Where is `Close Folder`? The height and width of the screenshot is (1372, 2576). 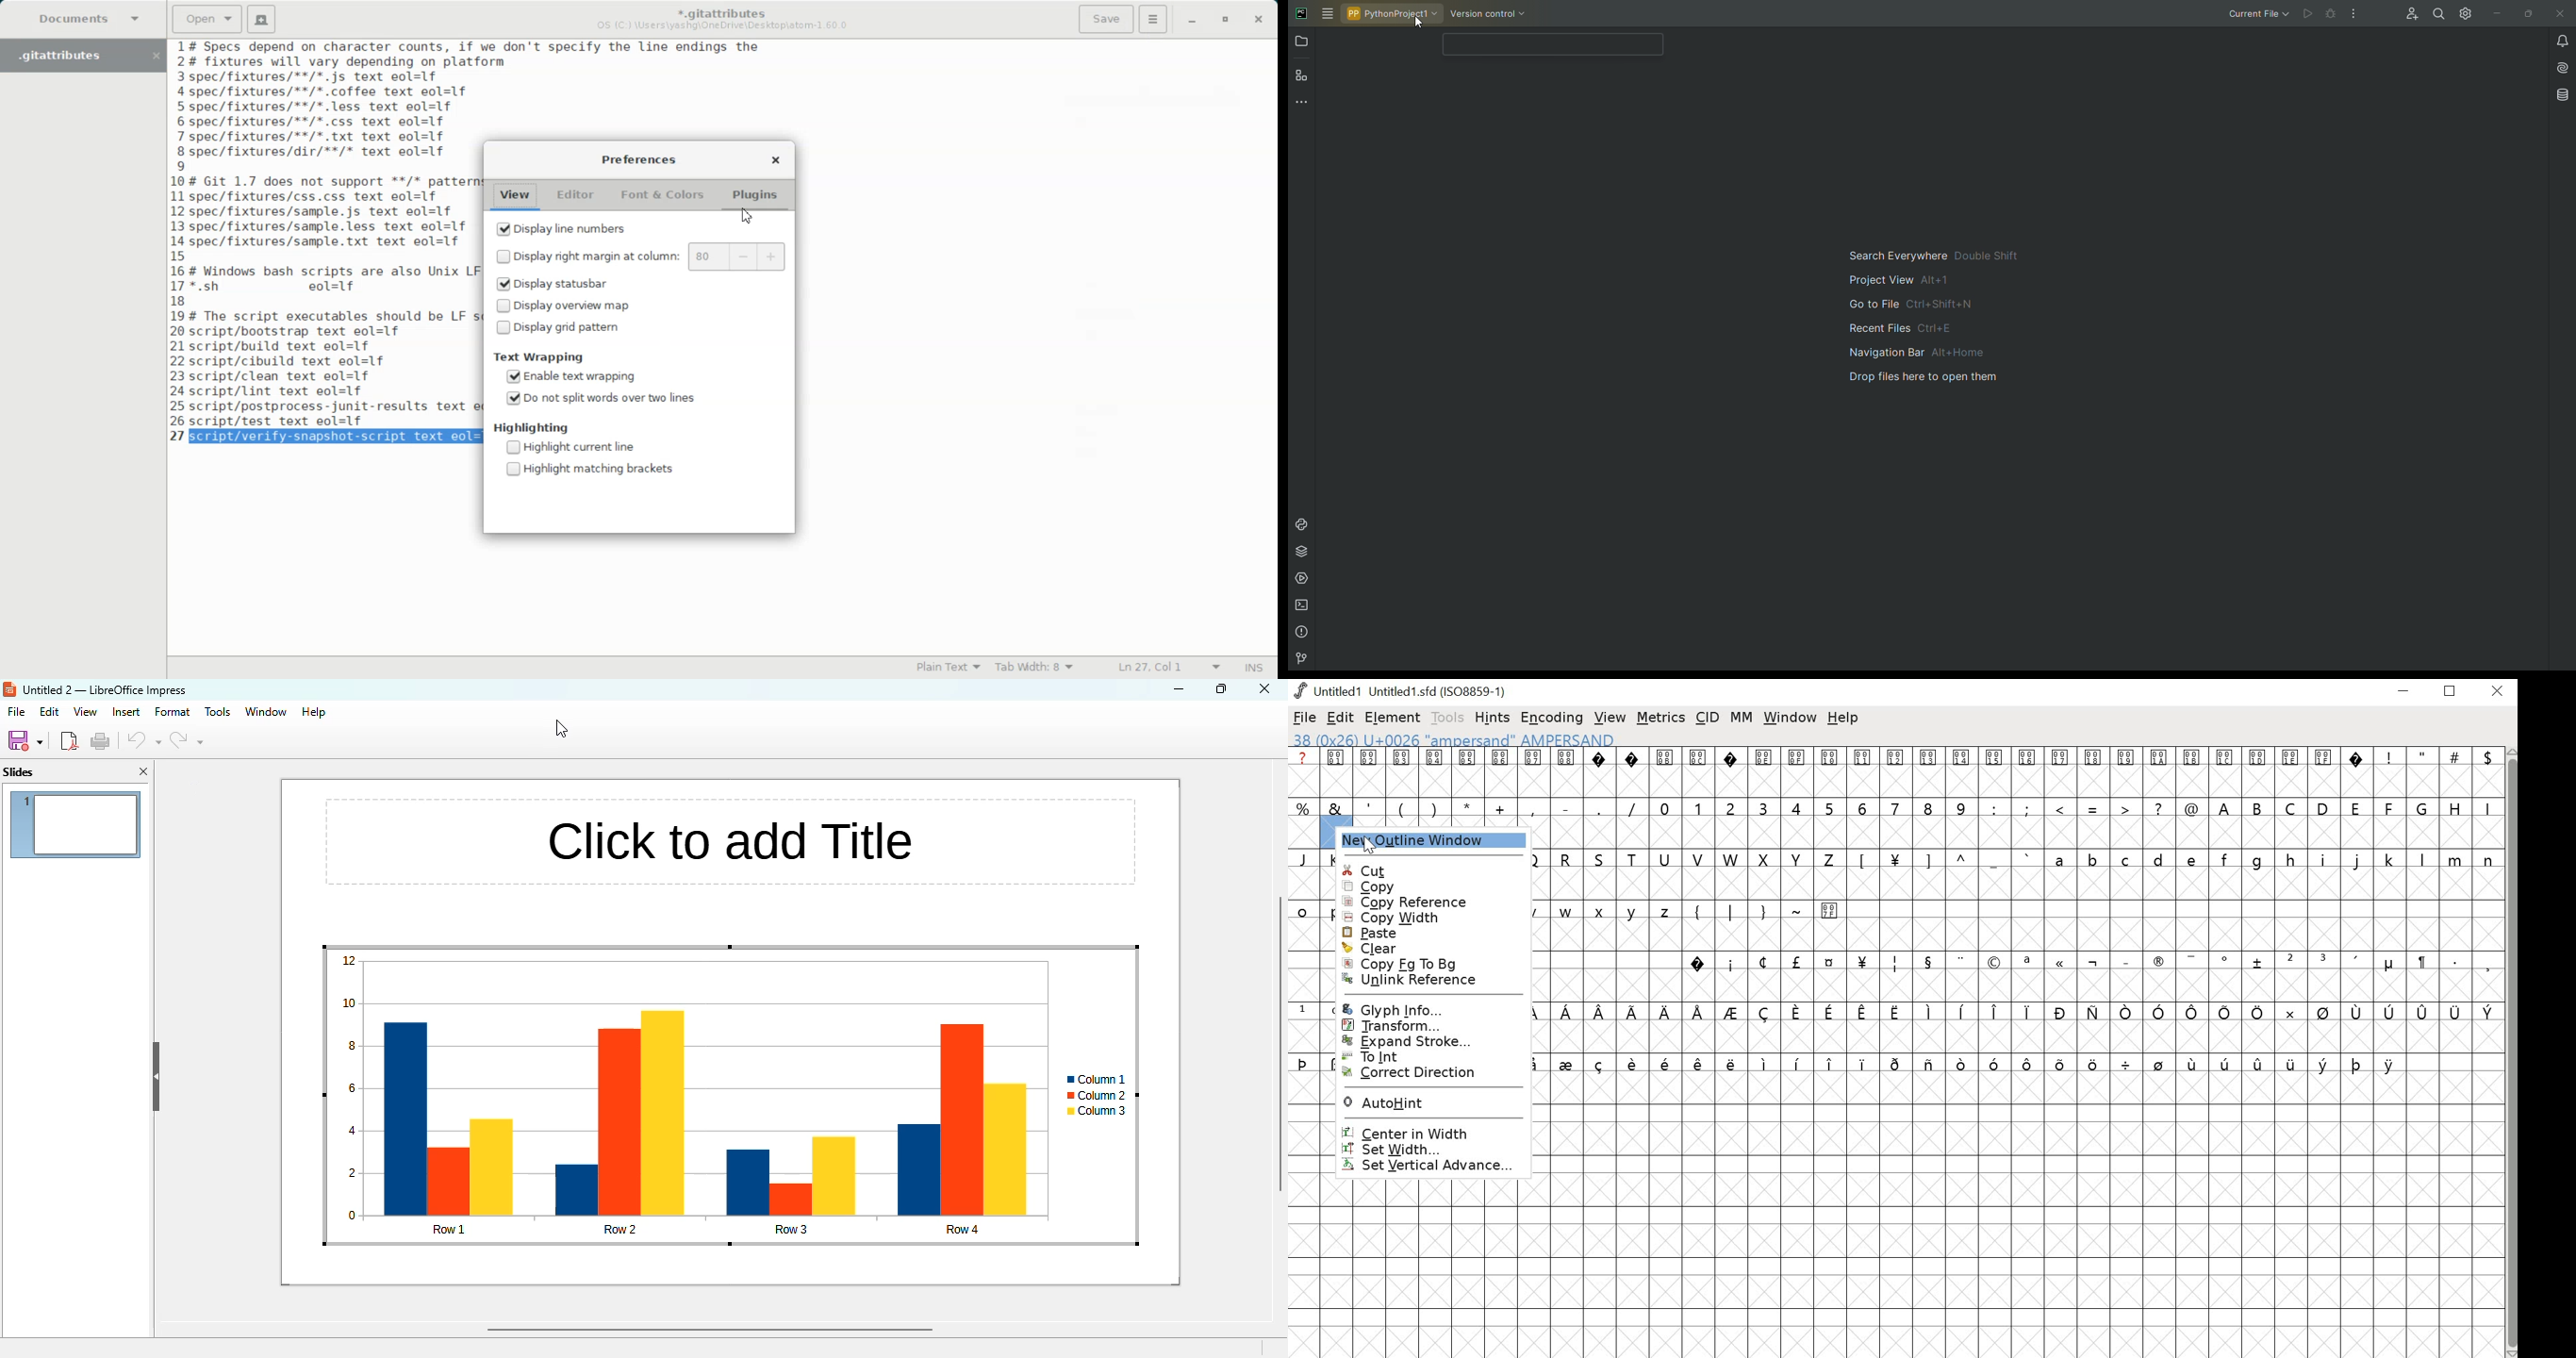 Close Folder is located at coordinates (155, 56).